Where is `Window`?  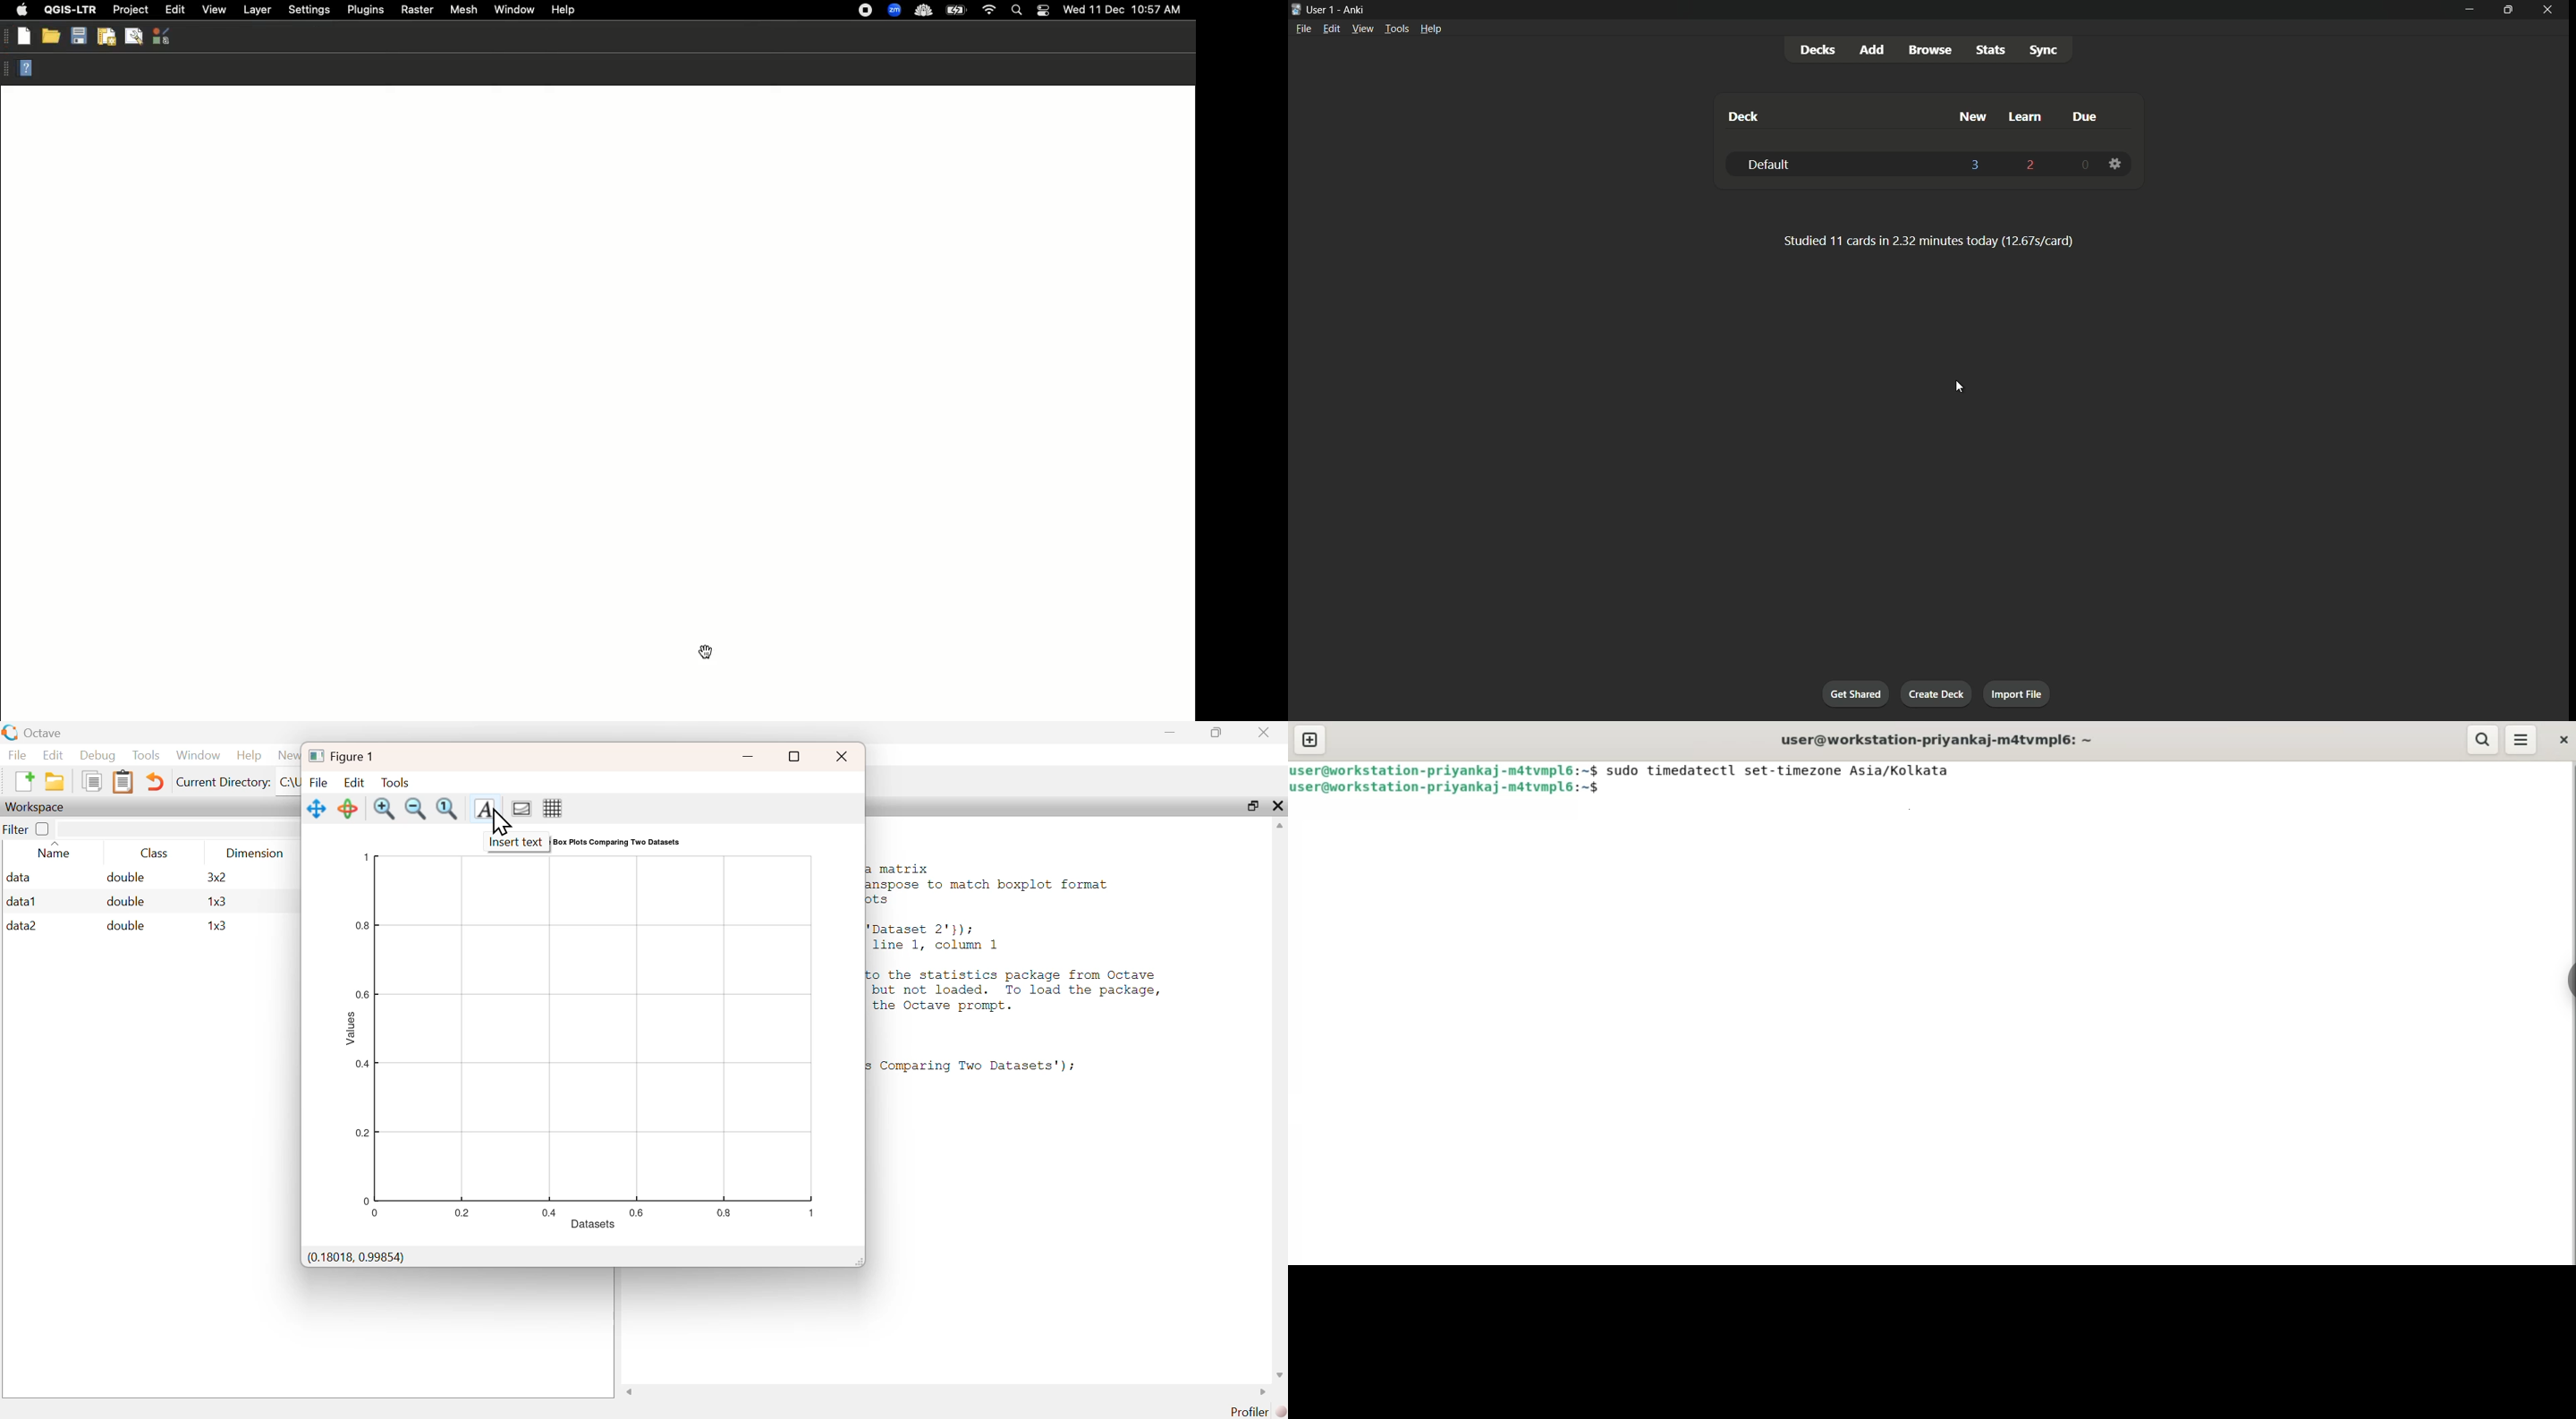
Window is located at coordinates (198, 755).